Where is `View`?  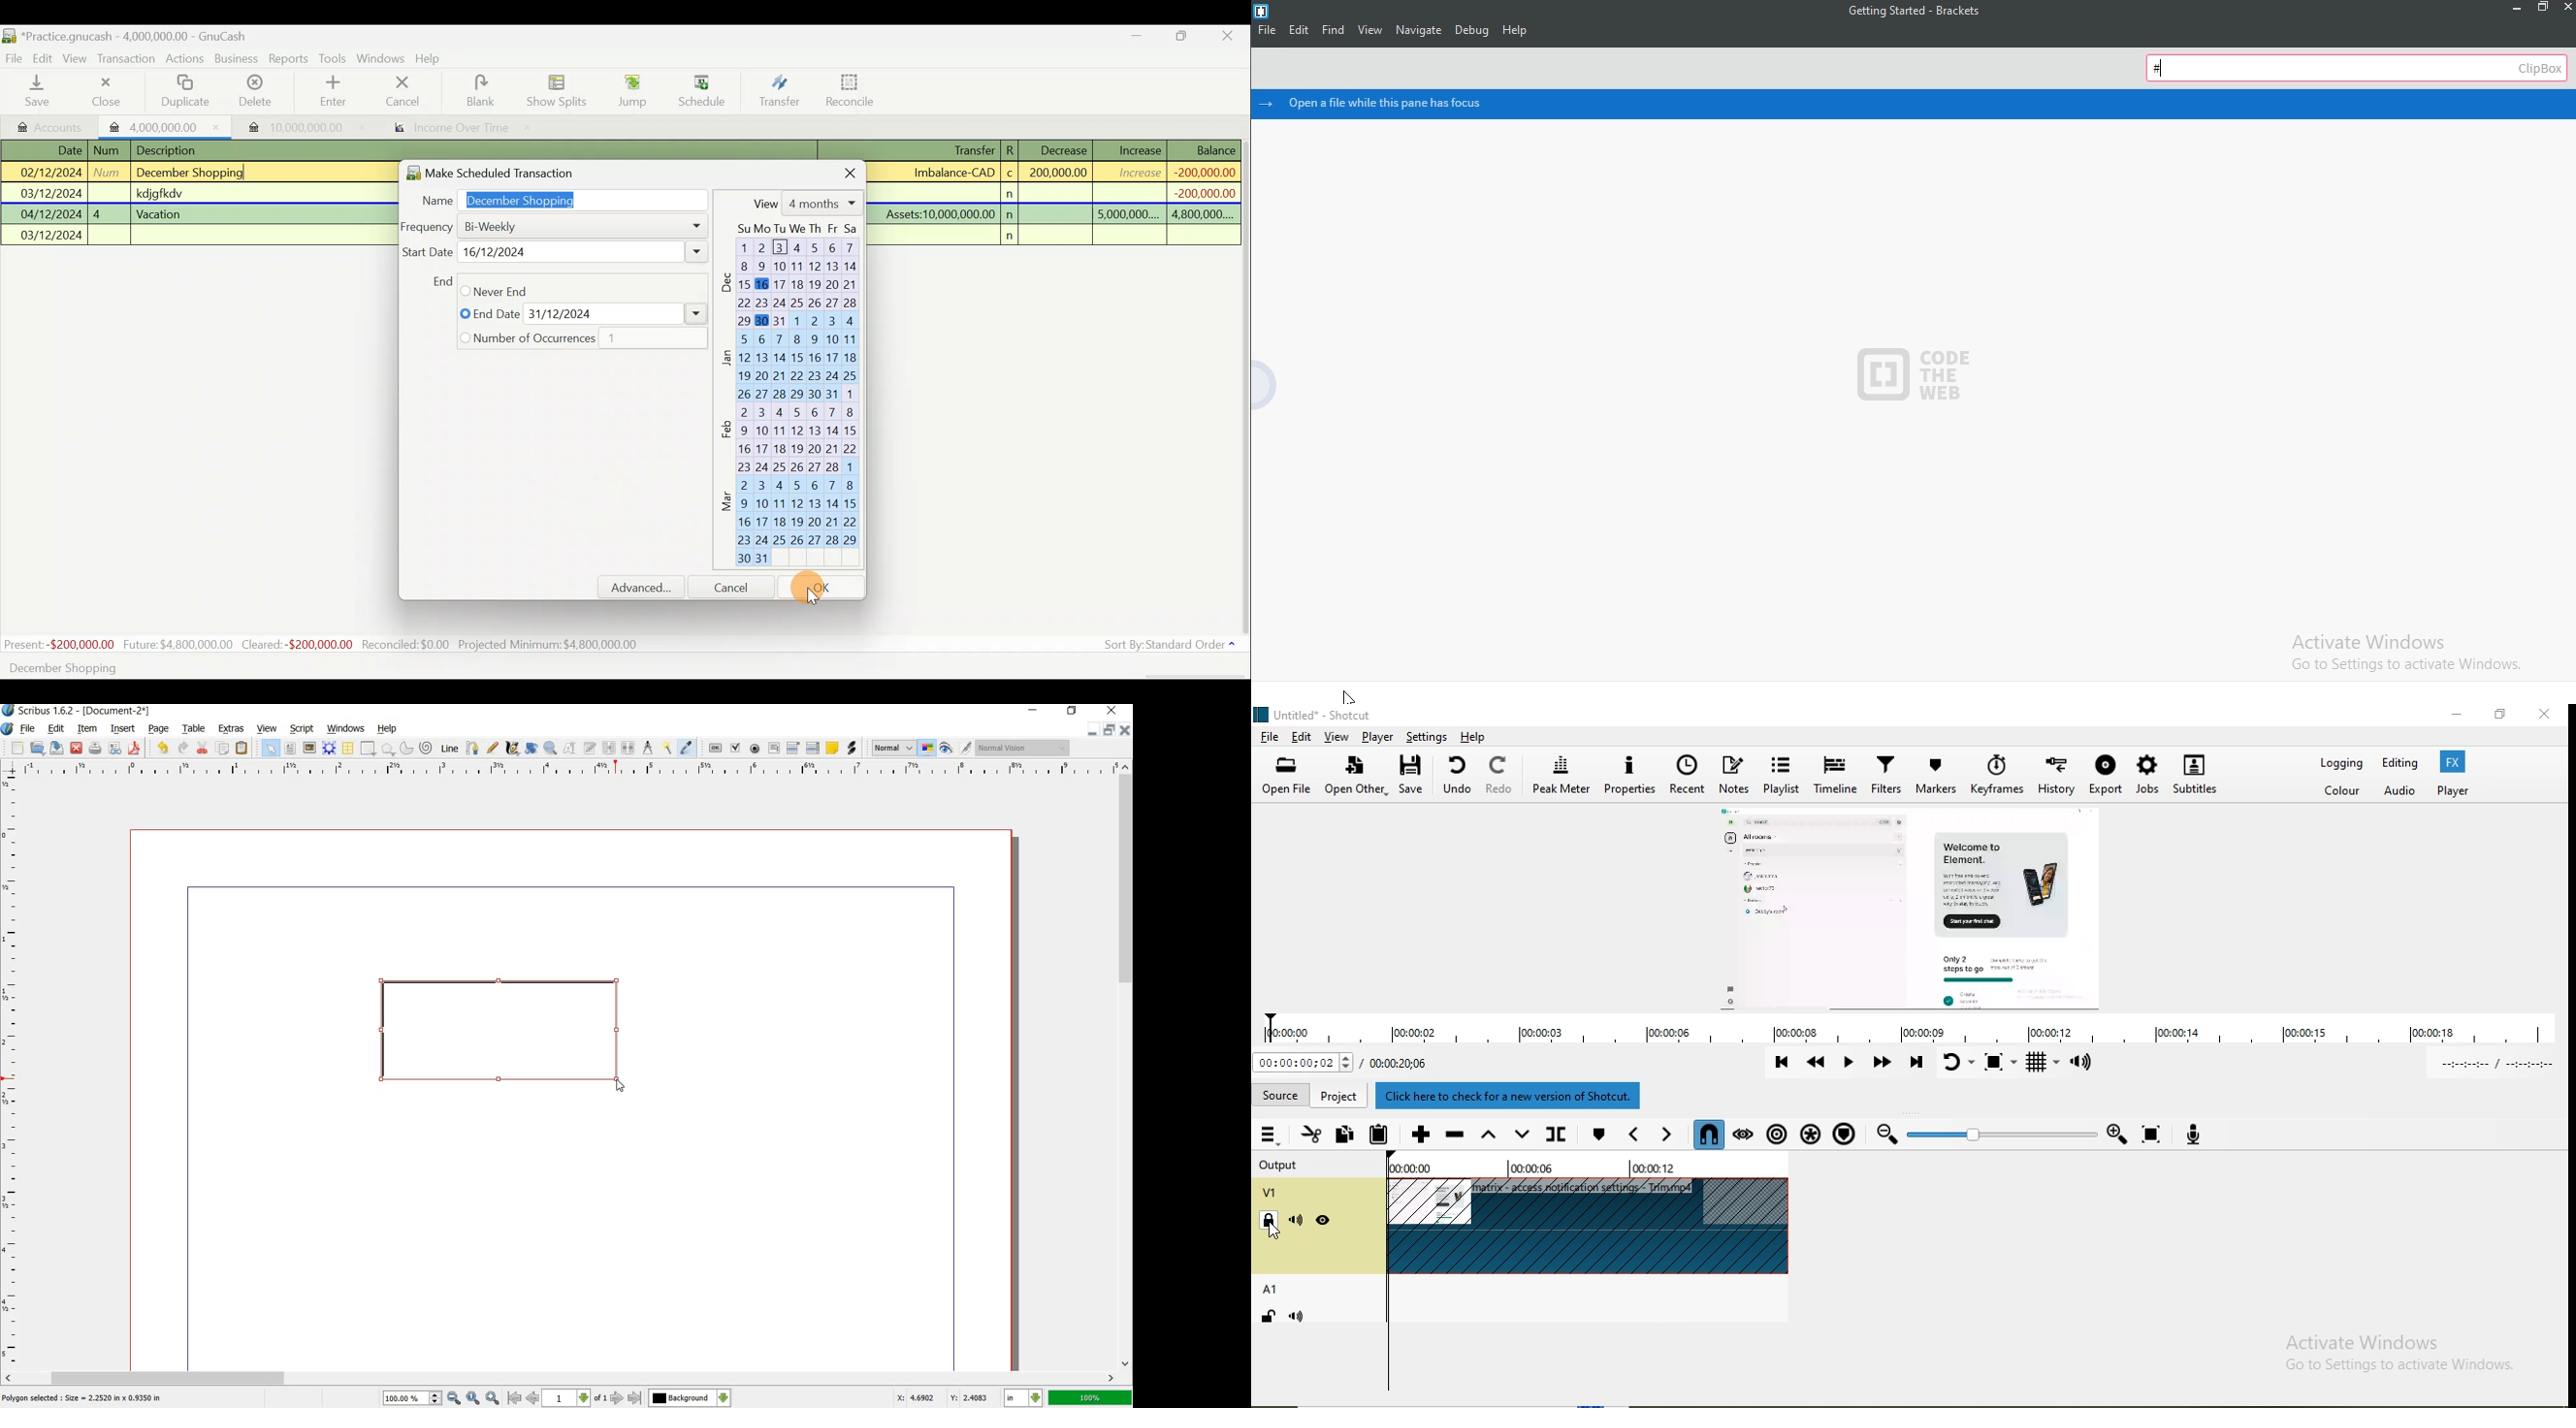
View is located at coordinates (805, 203).